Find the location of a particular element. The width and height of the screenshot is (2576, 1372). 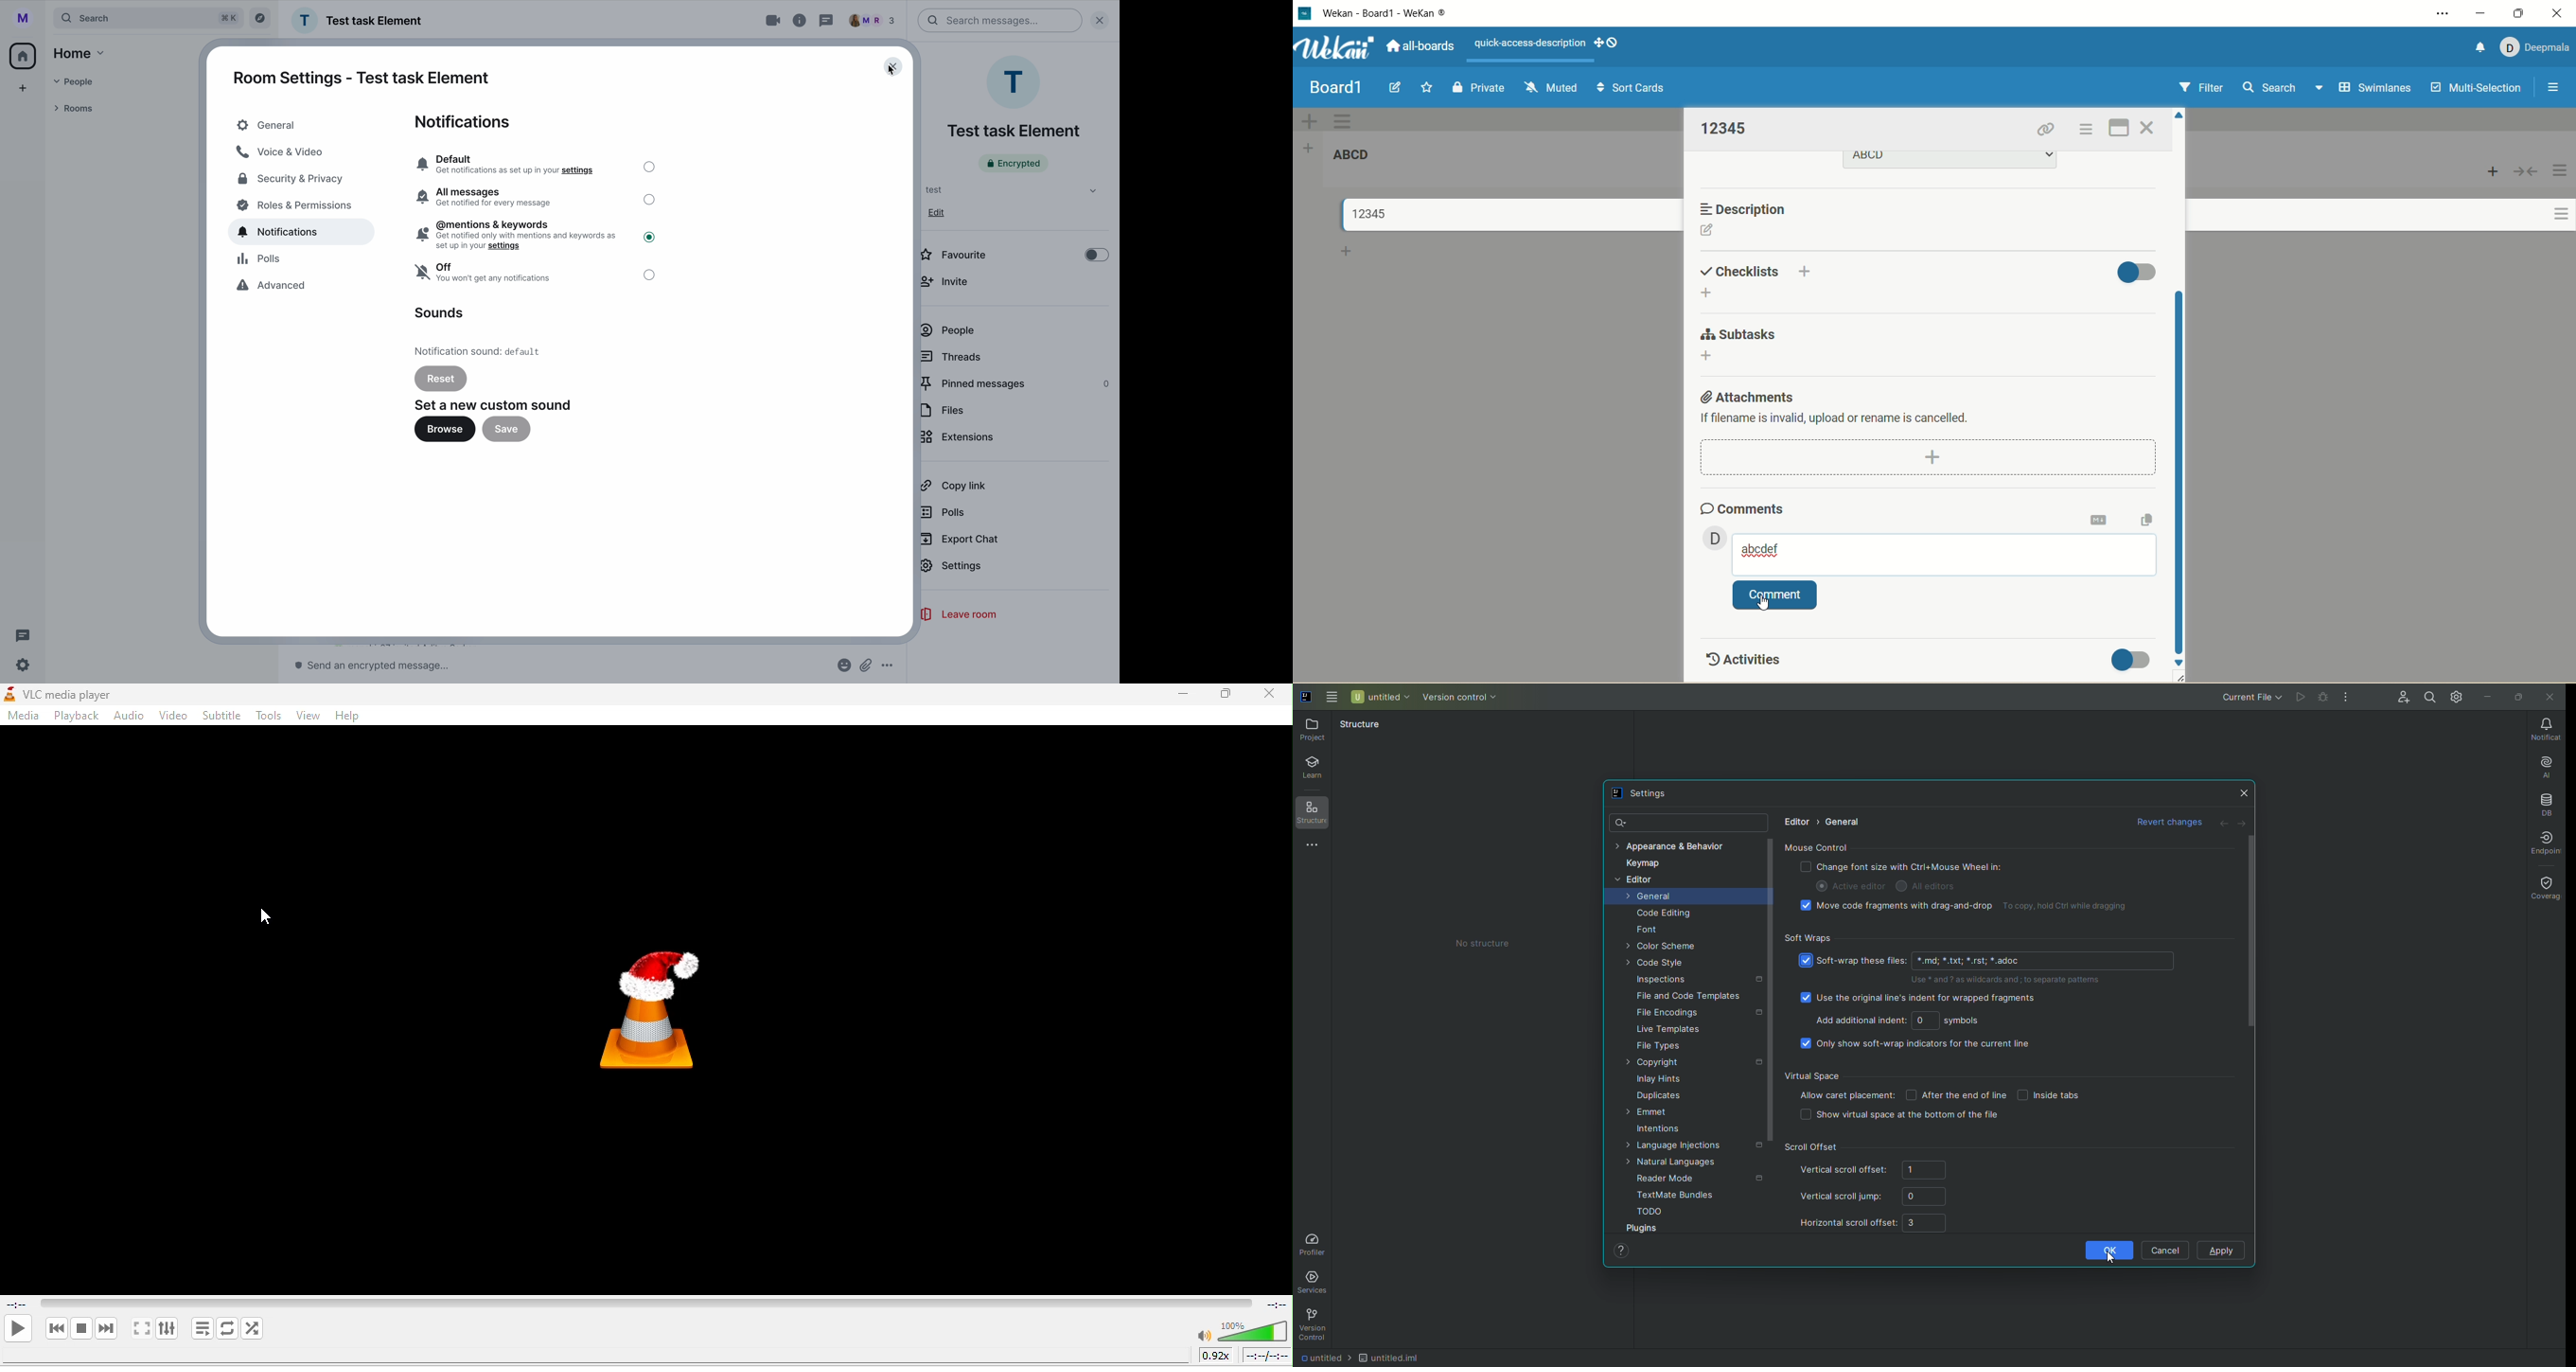

home is located at coordinates (81, 53).